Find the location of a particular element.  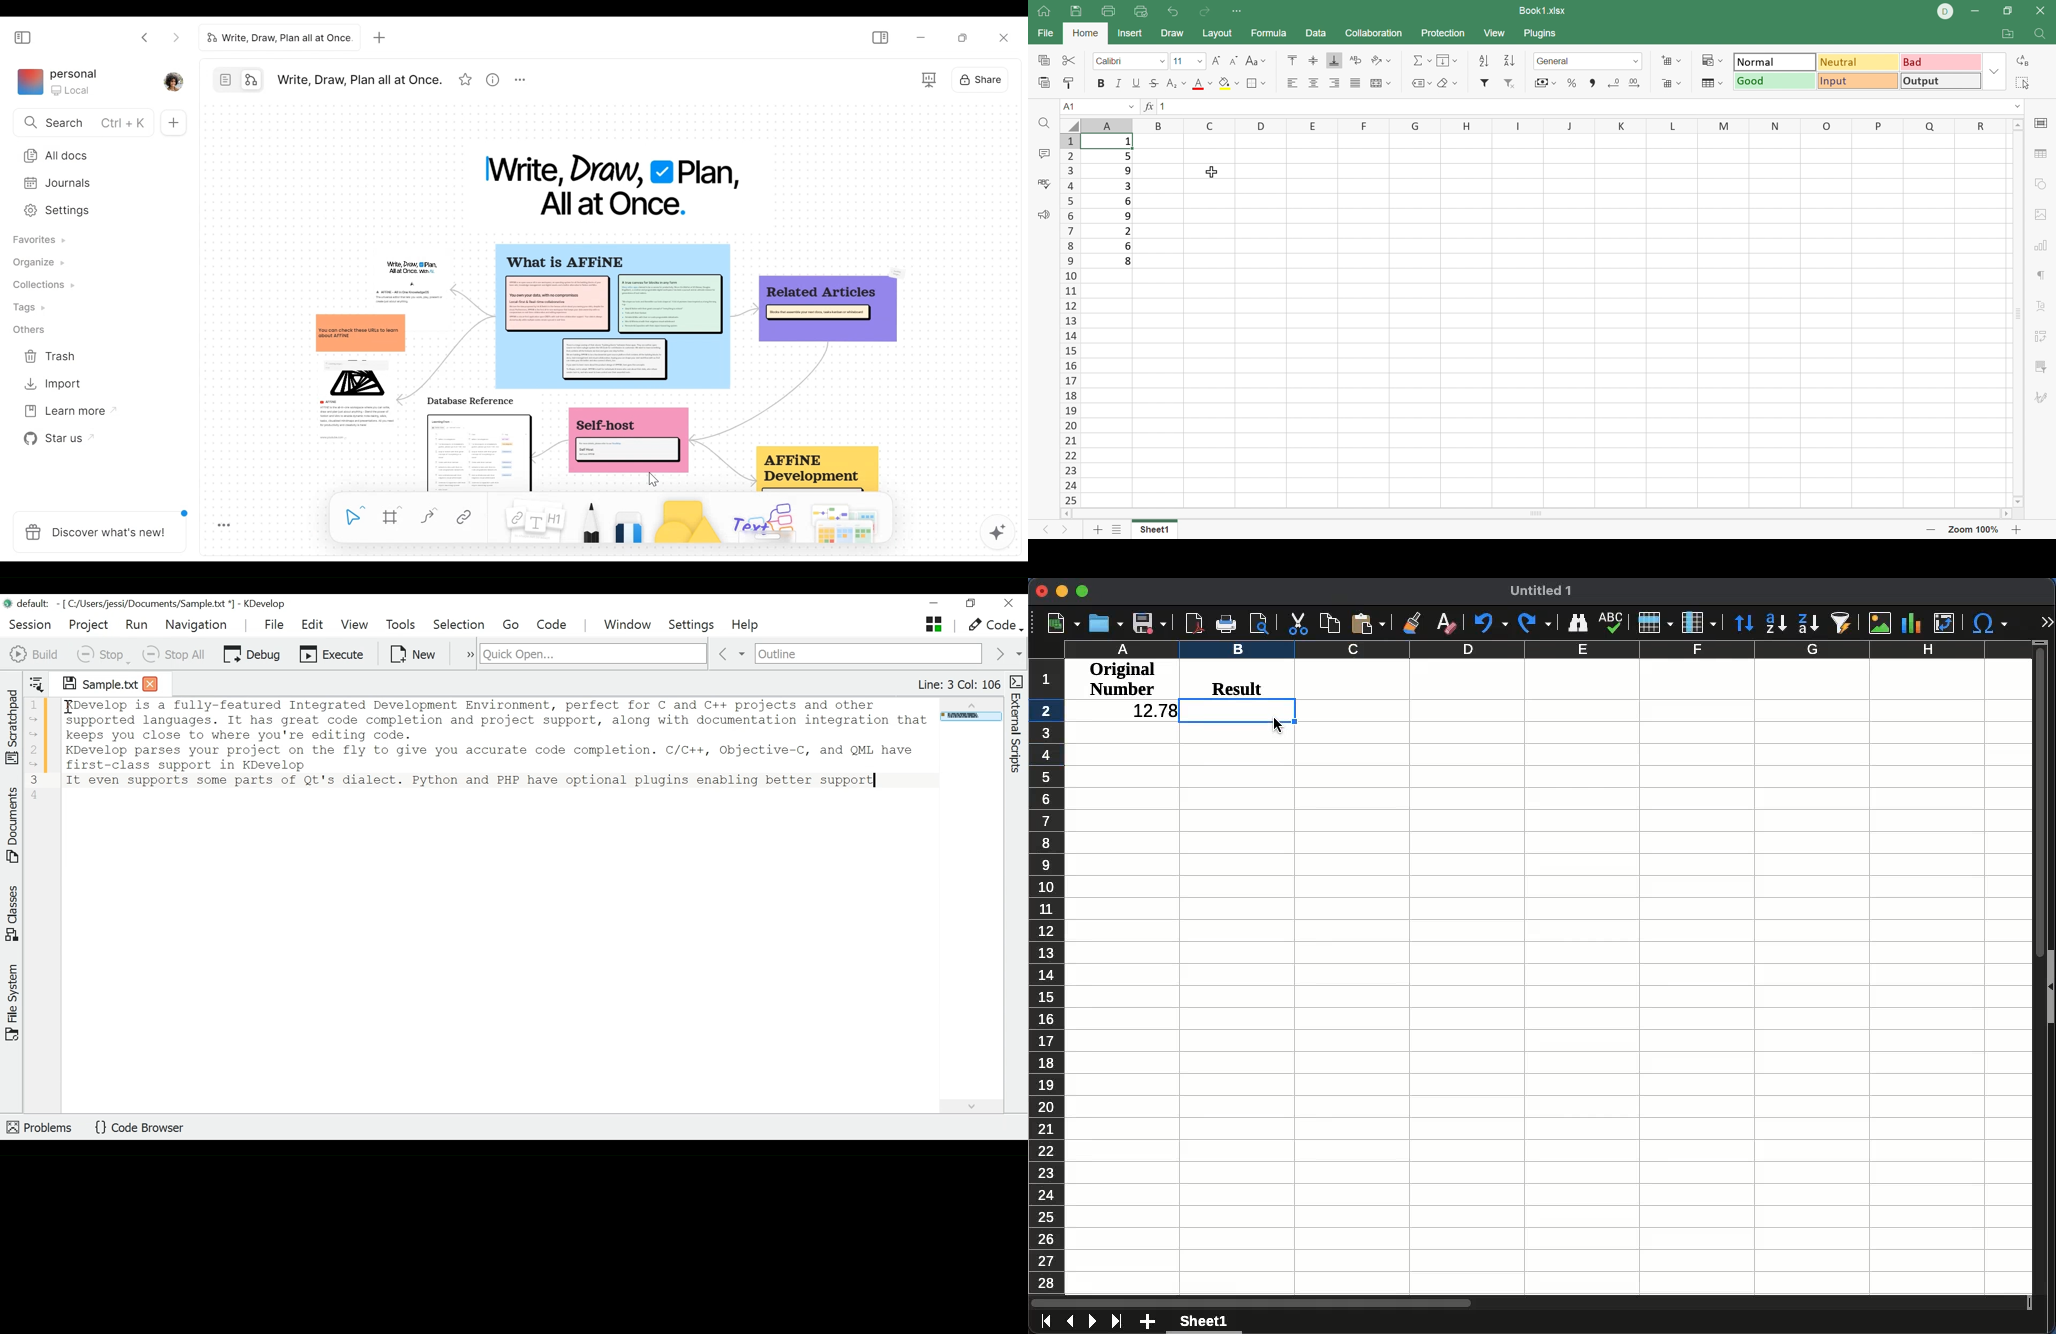

chart is located at coordinates (1911, 622).